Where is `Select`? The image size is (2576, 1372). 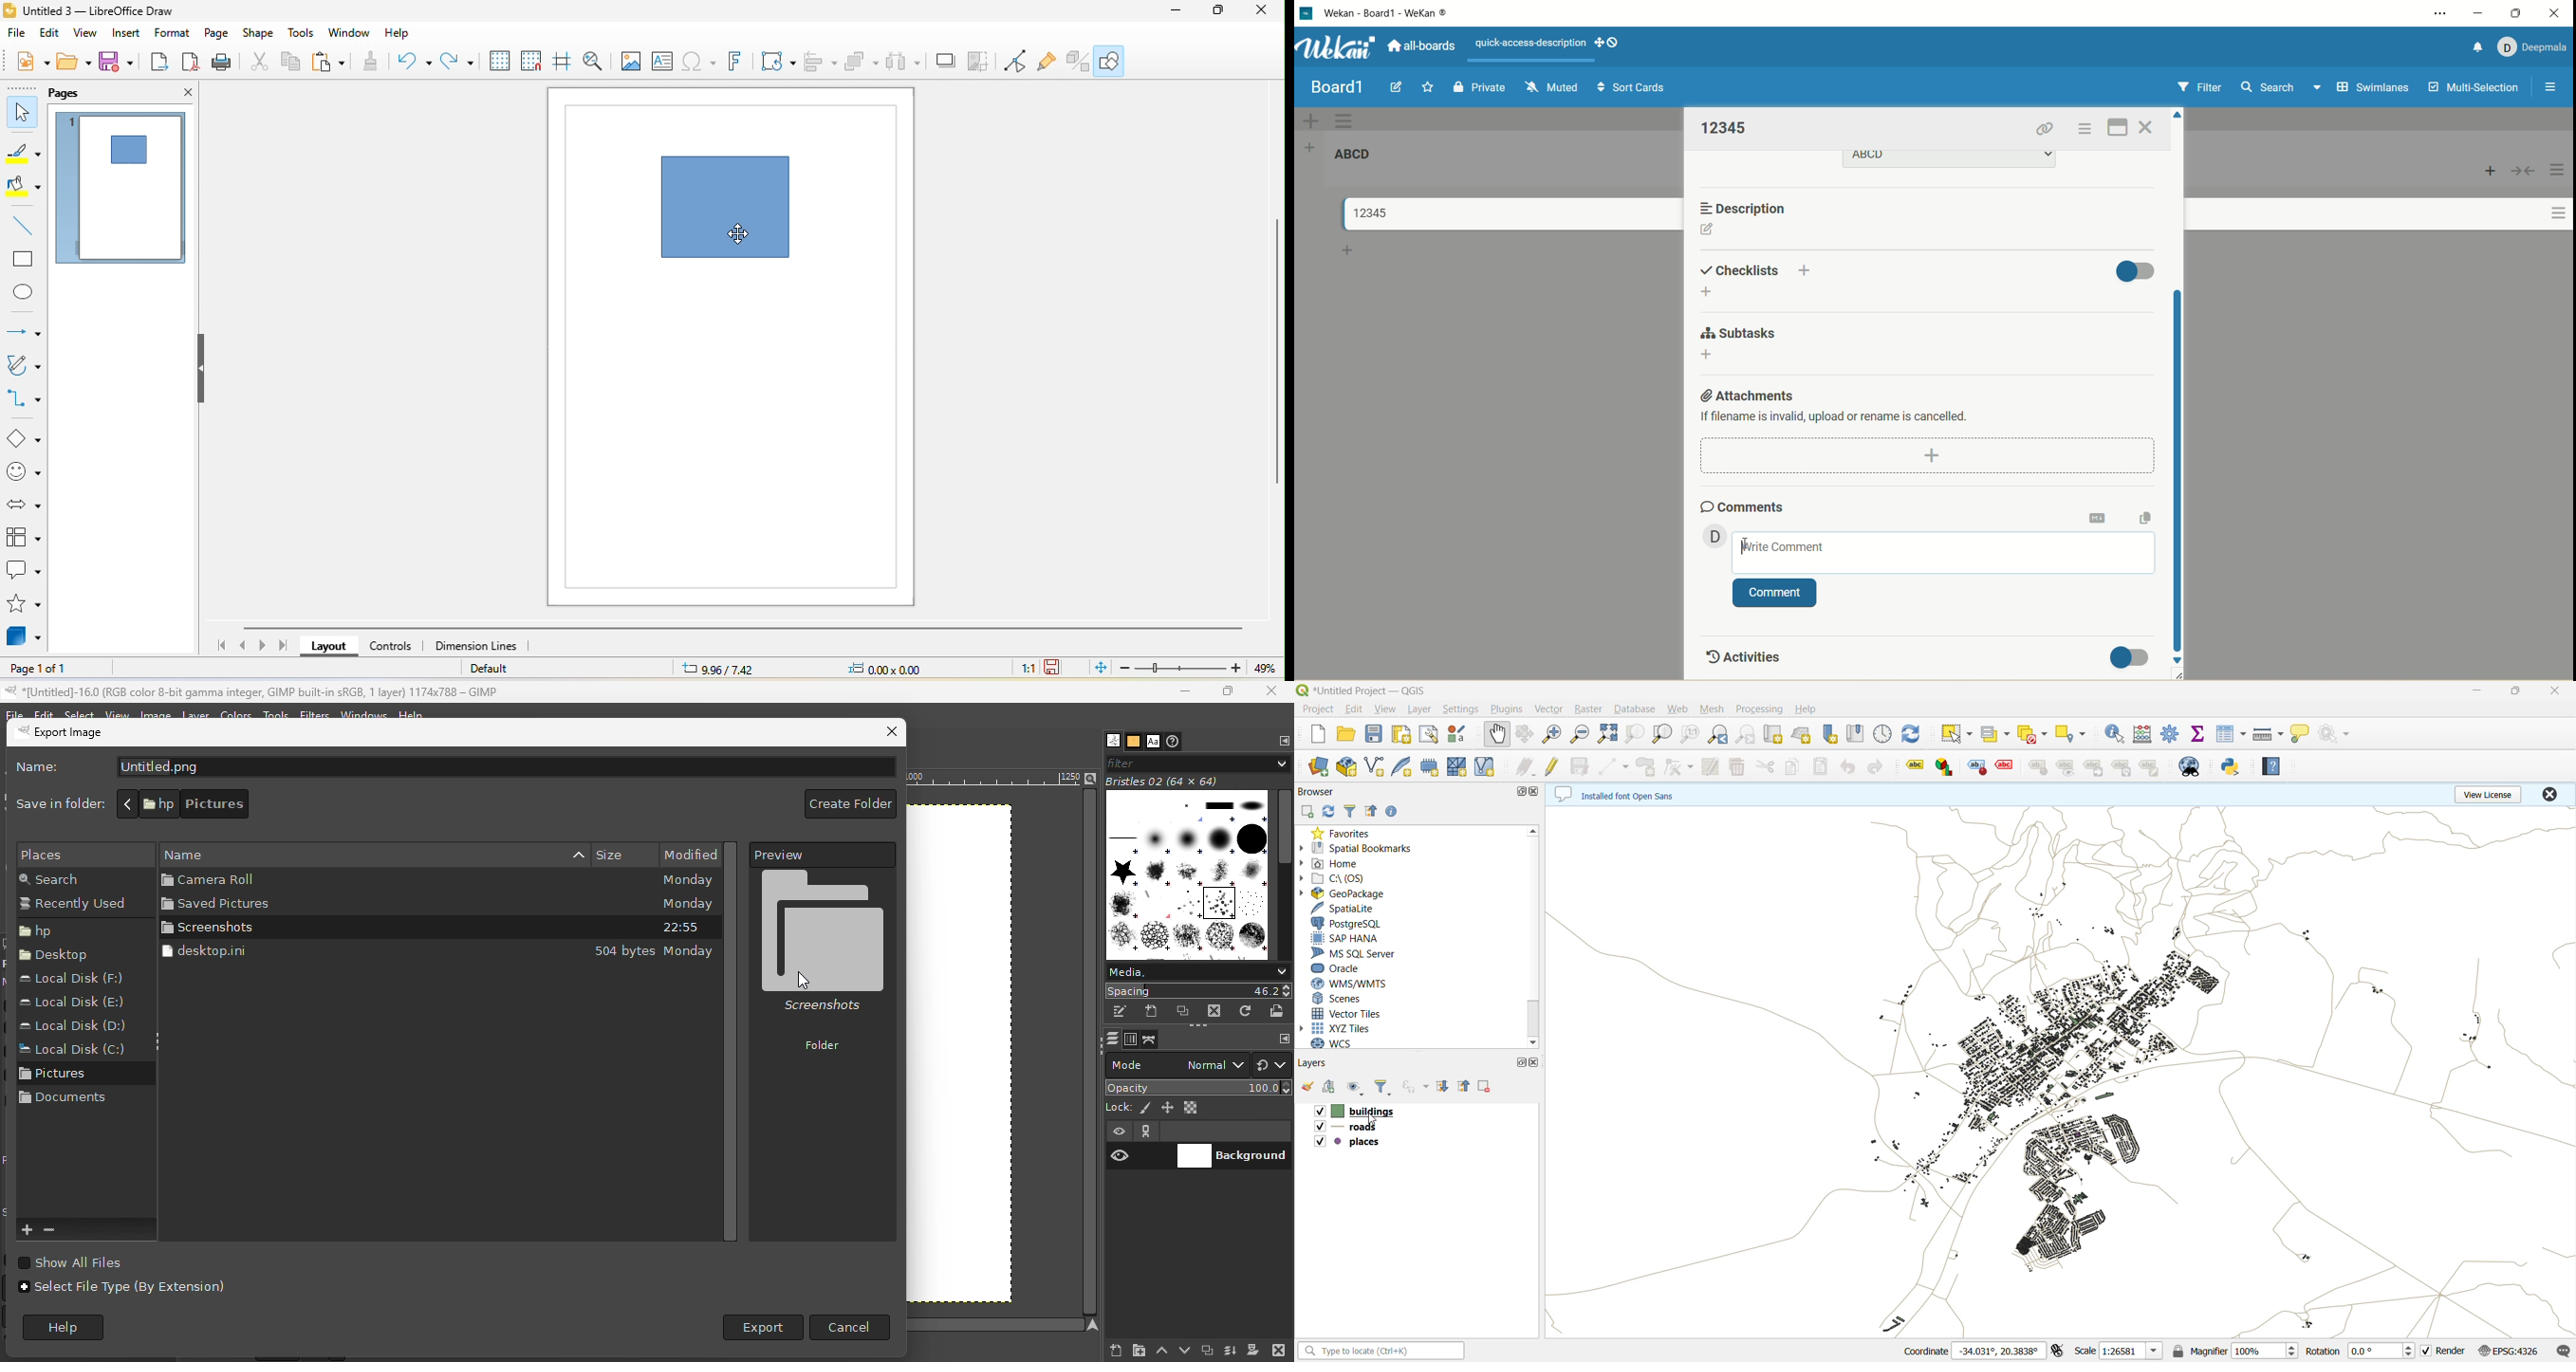 Select is located at coordinates (80, 715).